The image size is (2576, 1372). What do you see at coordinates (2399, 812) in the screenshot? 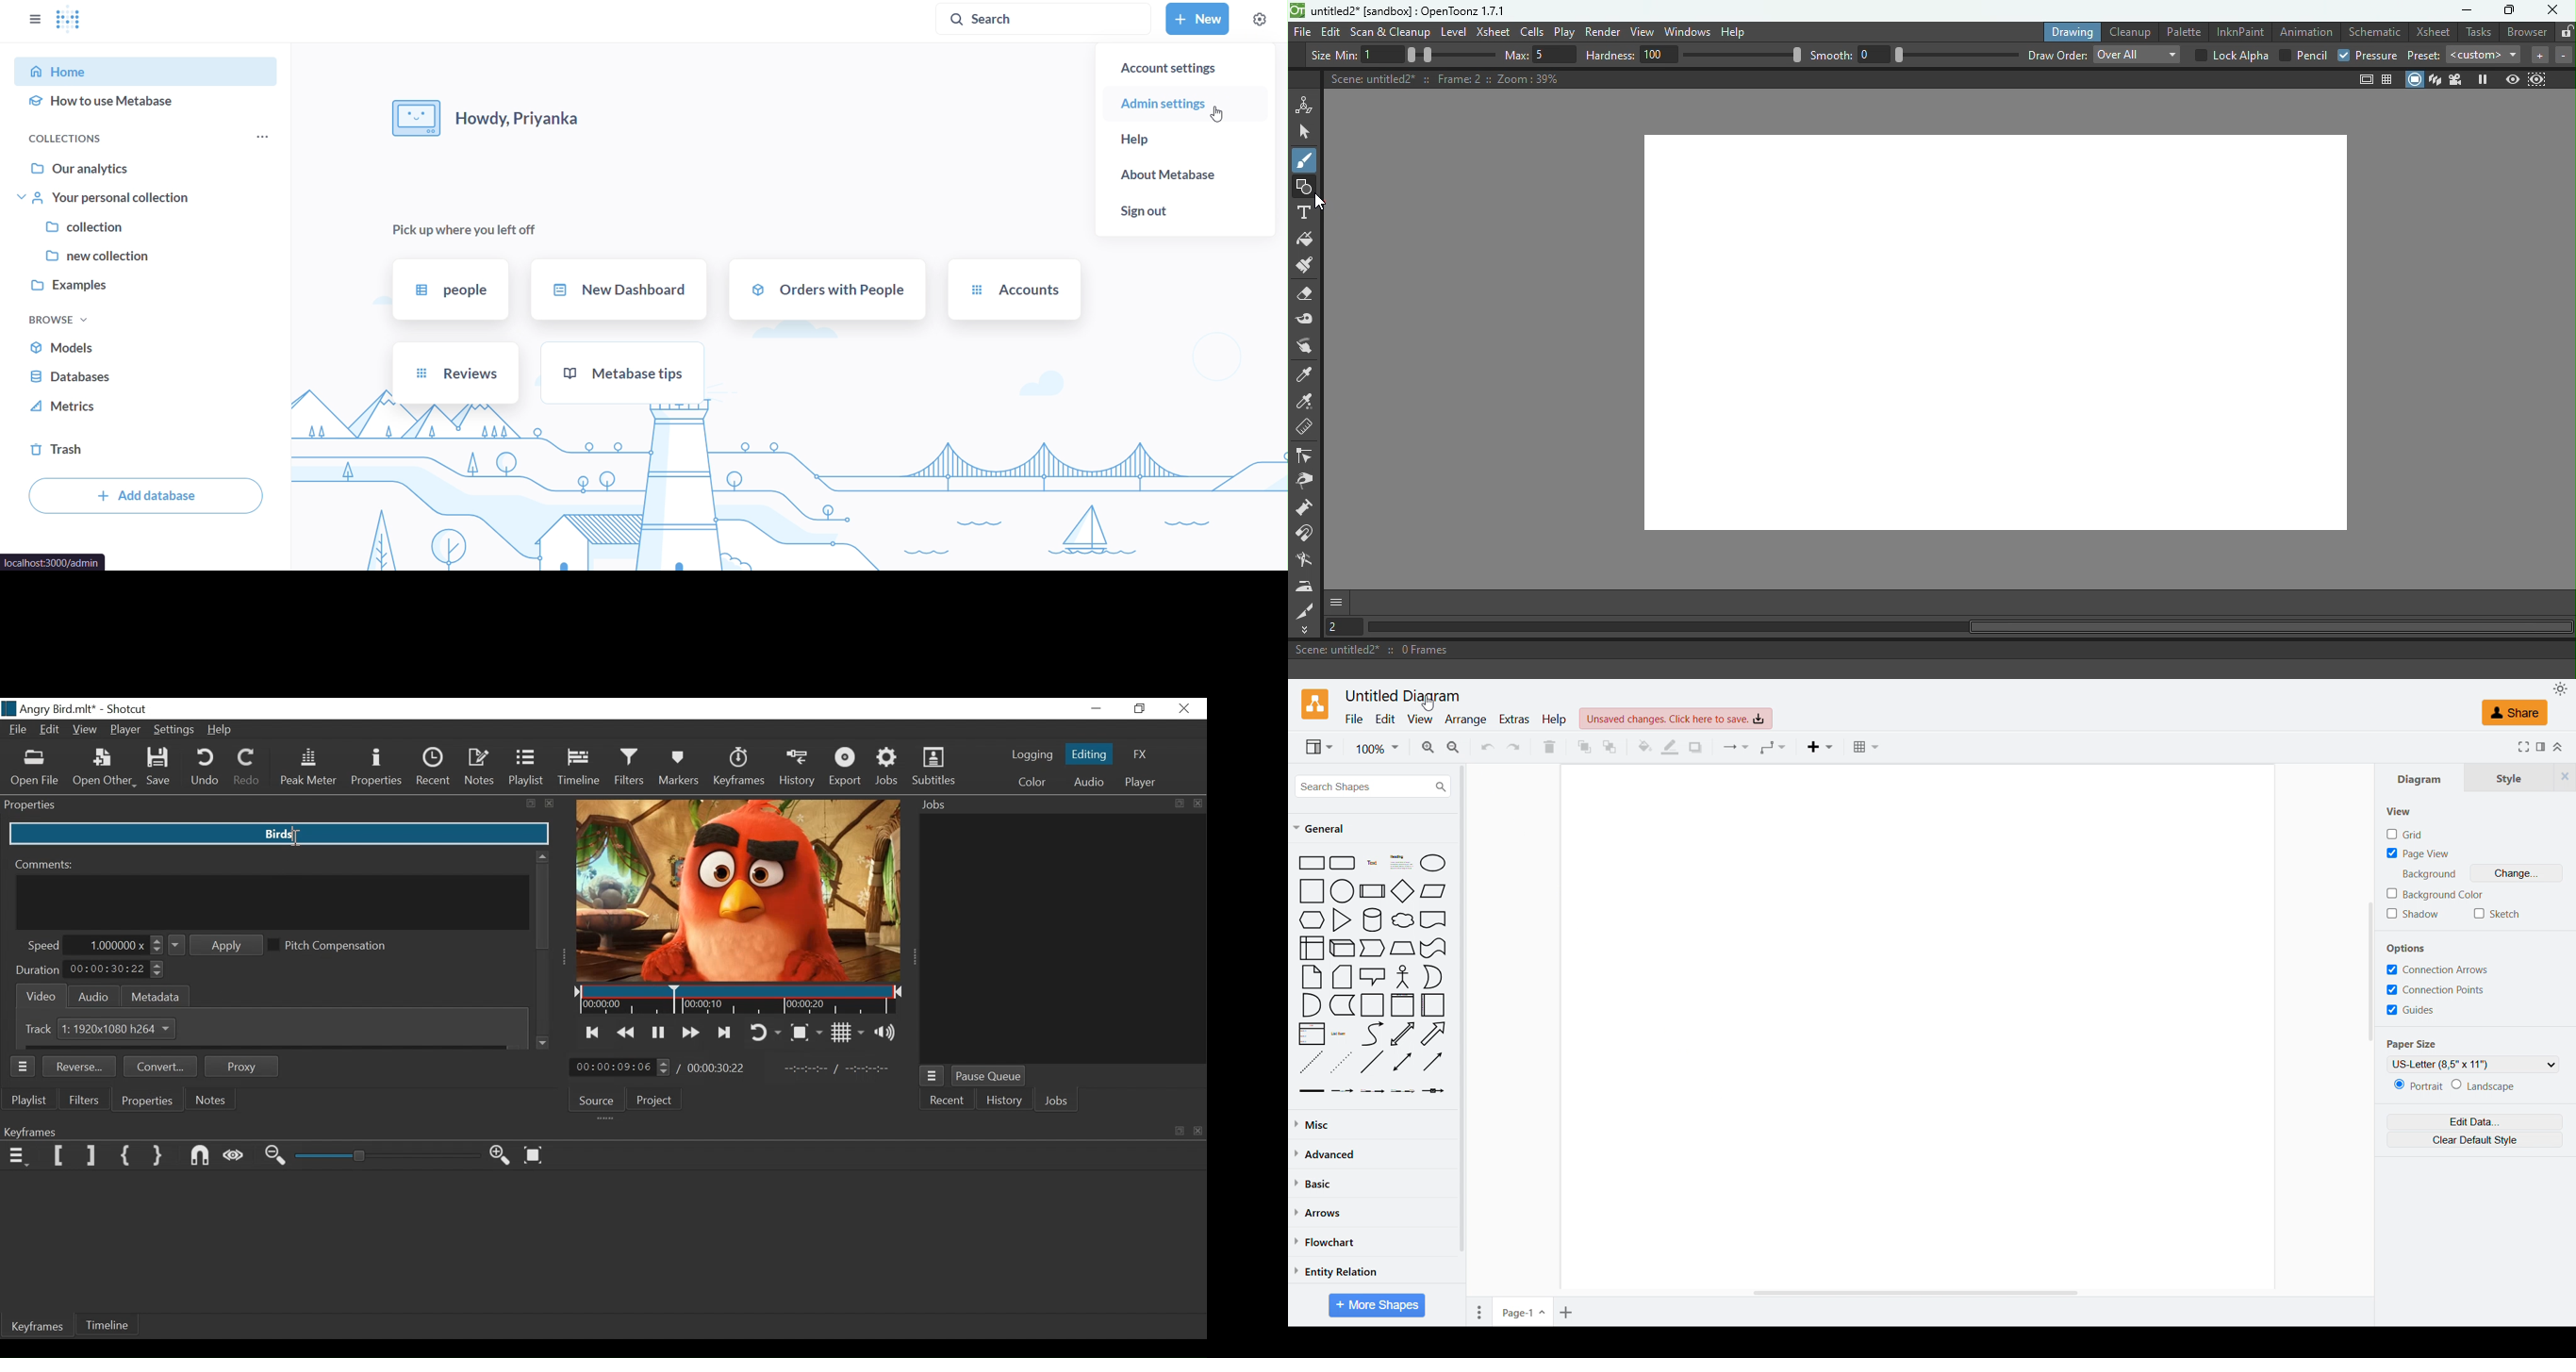
I see `view ` at bounding box center [2399, 812].